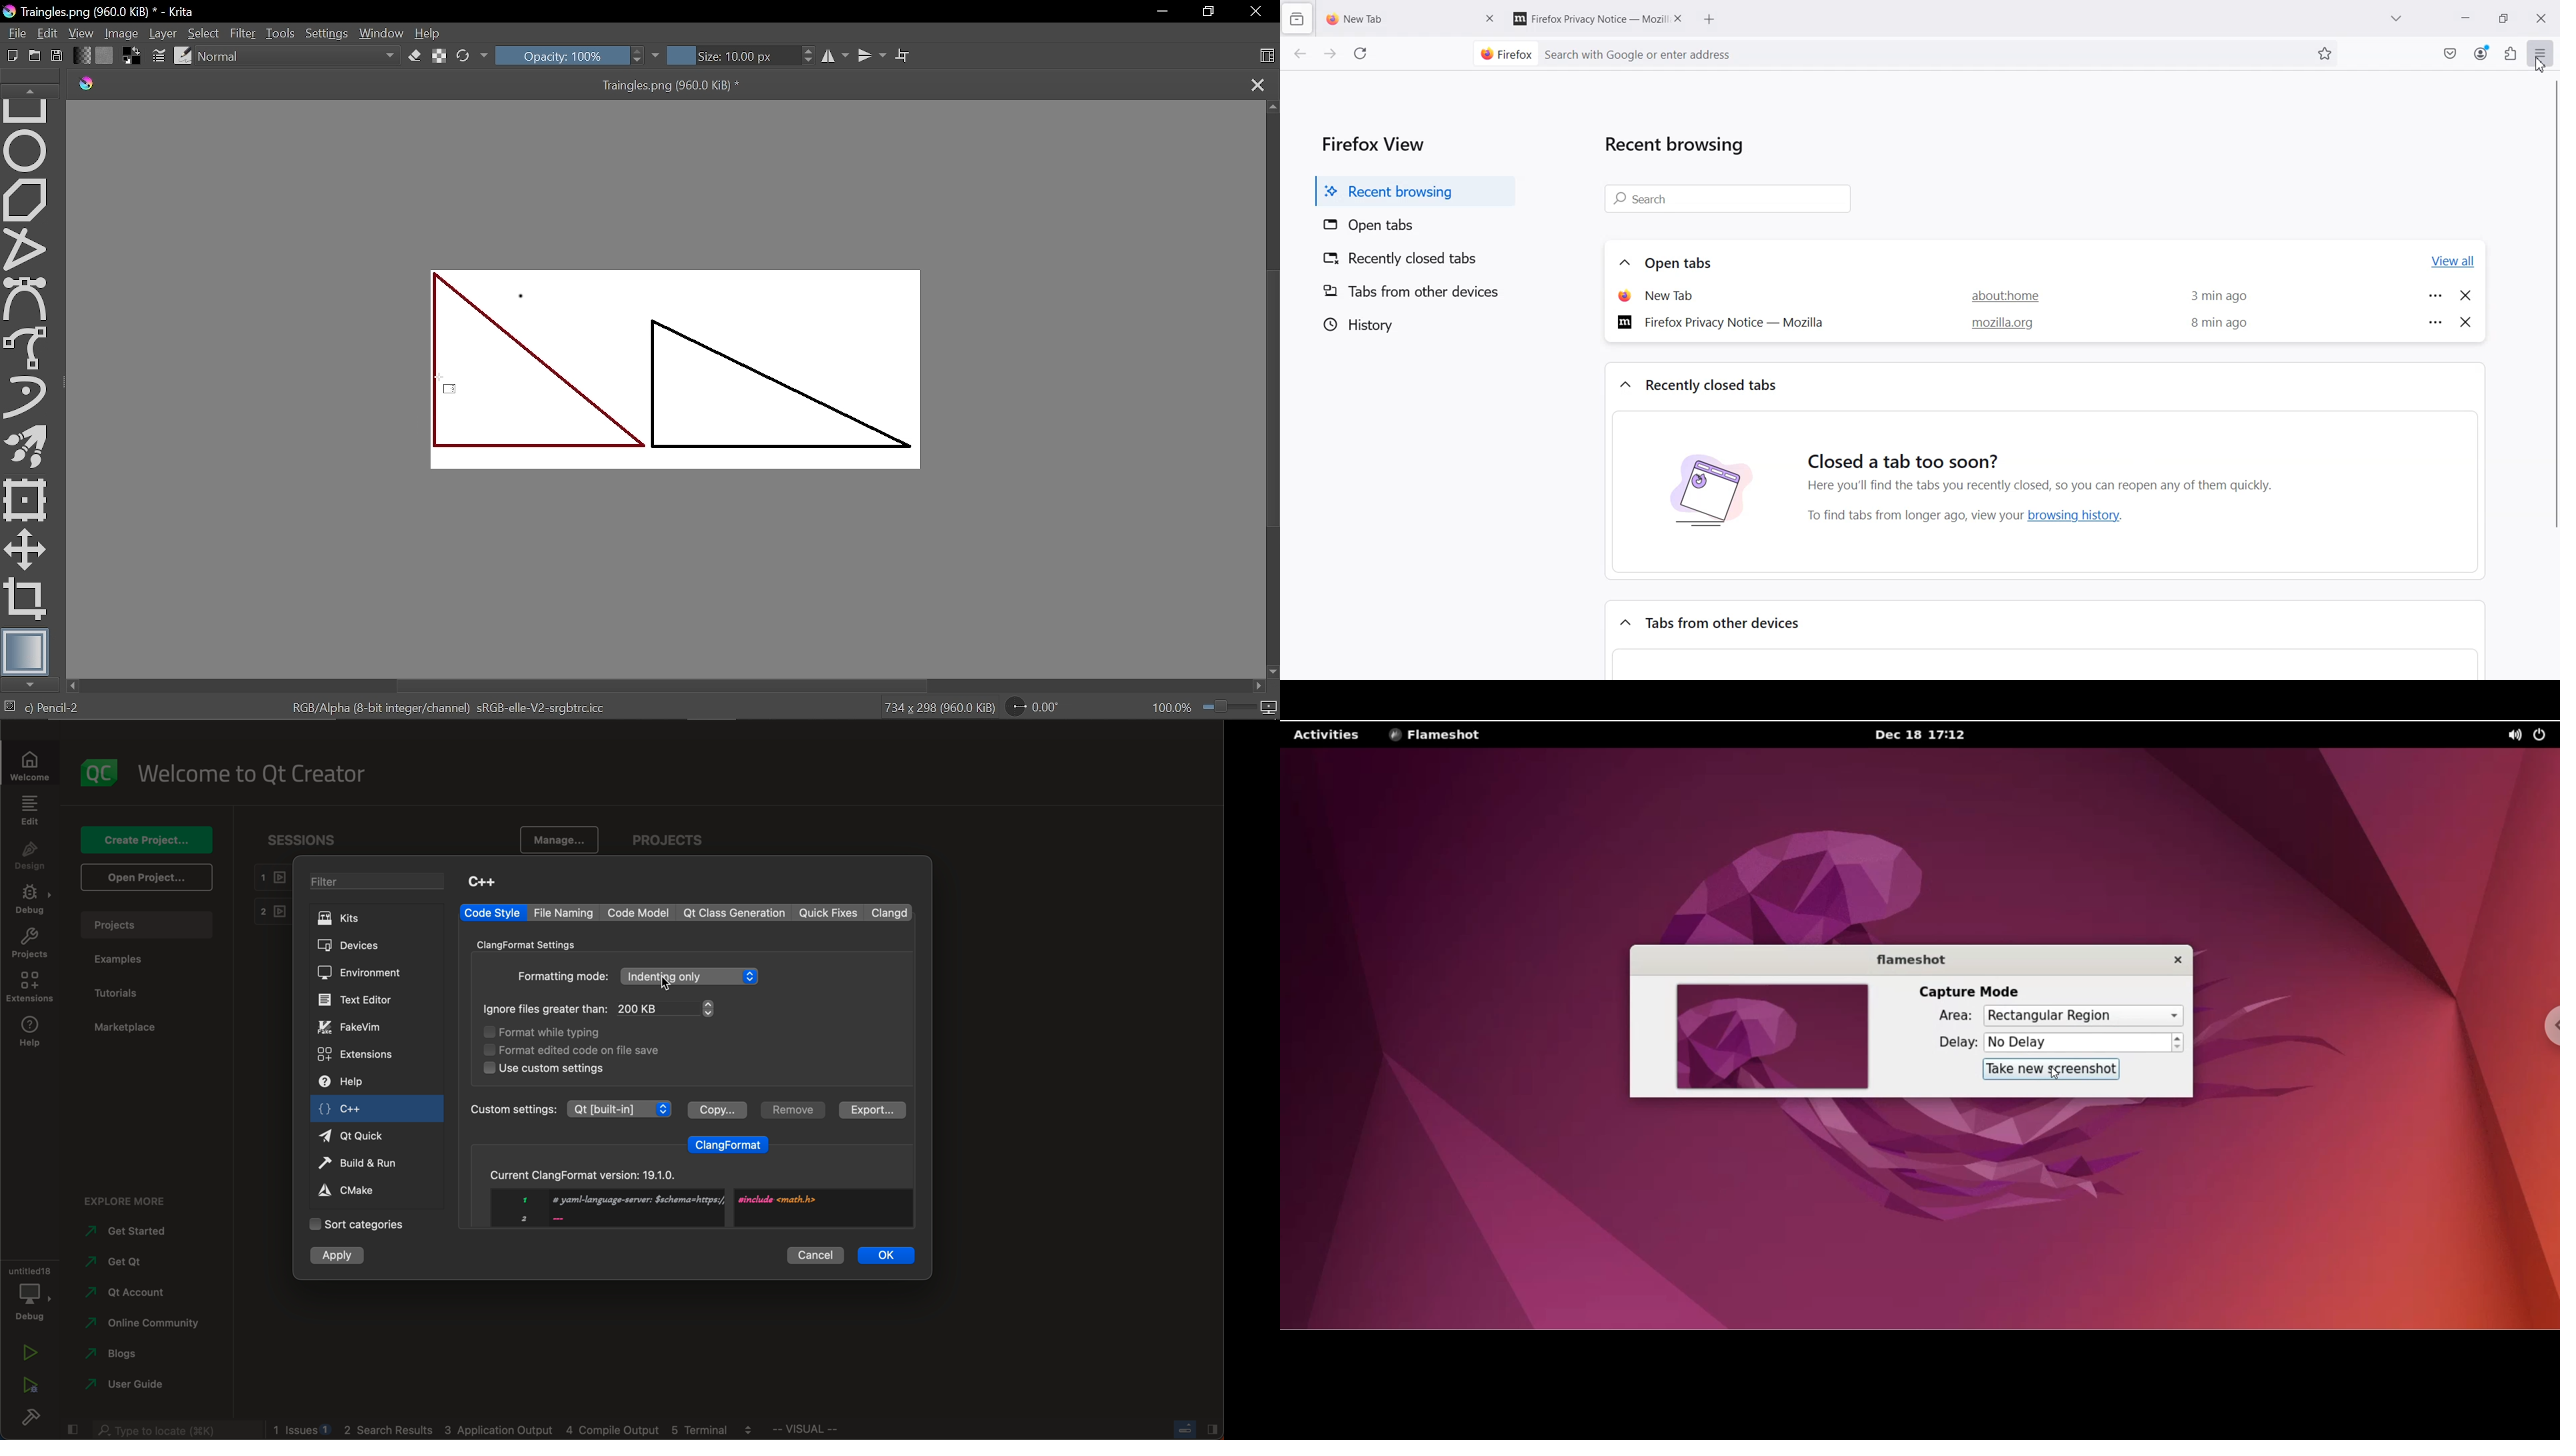  What do you see at coordinates (482, 881) in the screenshot?
I see `C++` at bounding box center [482, 881].